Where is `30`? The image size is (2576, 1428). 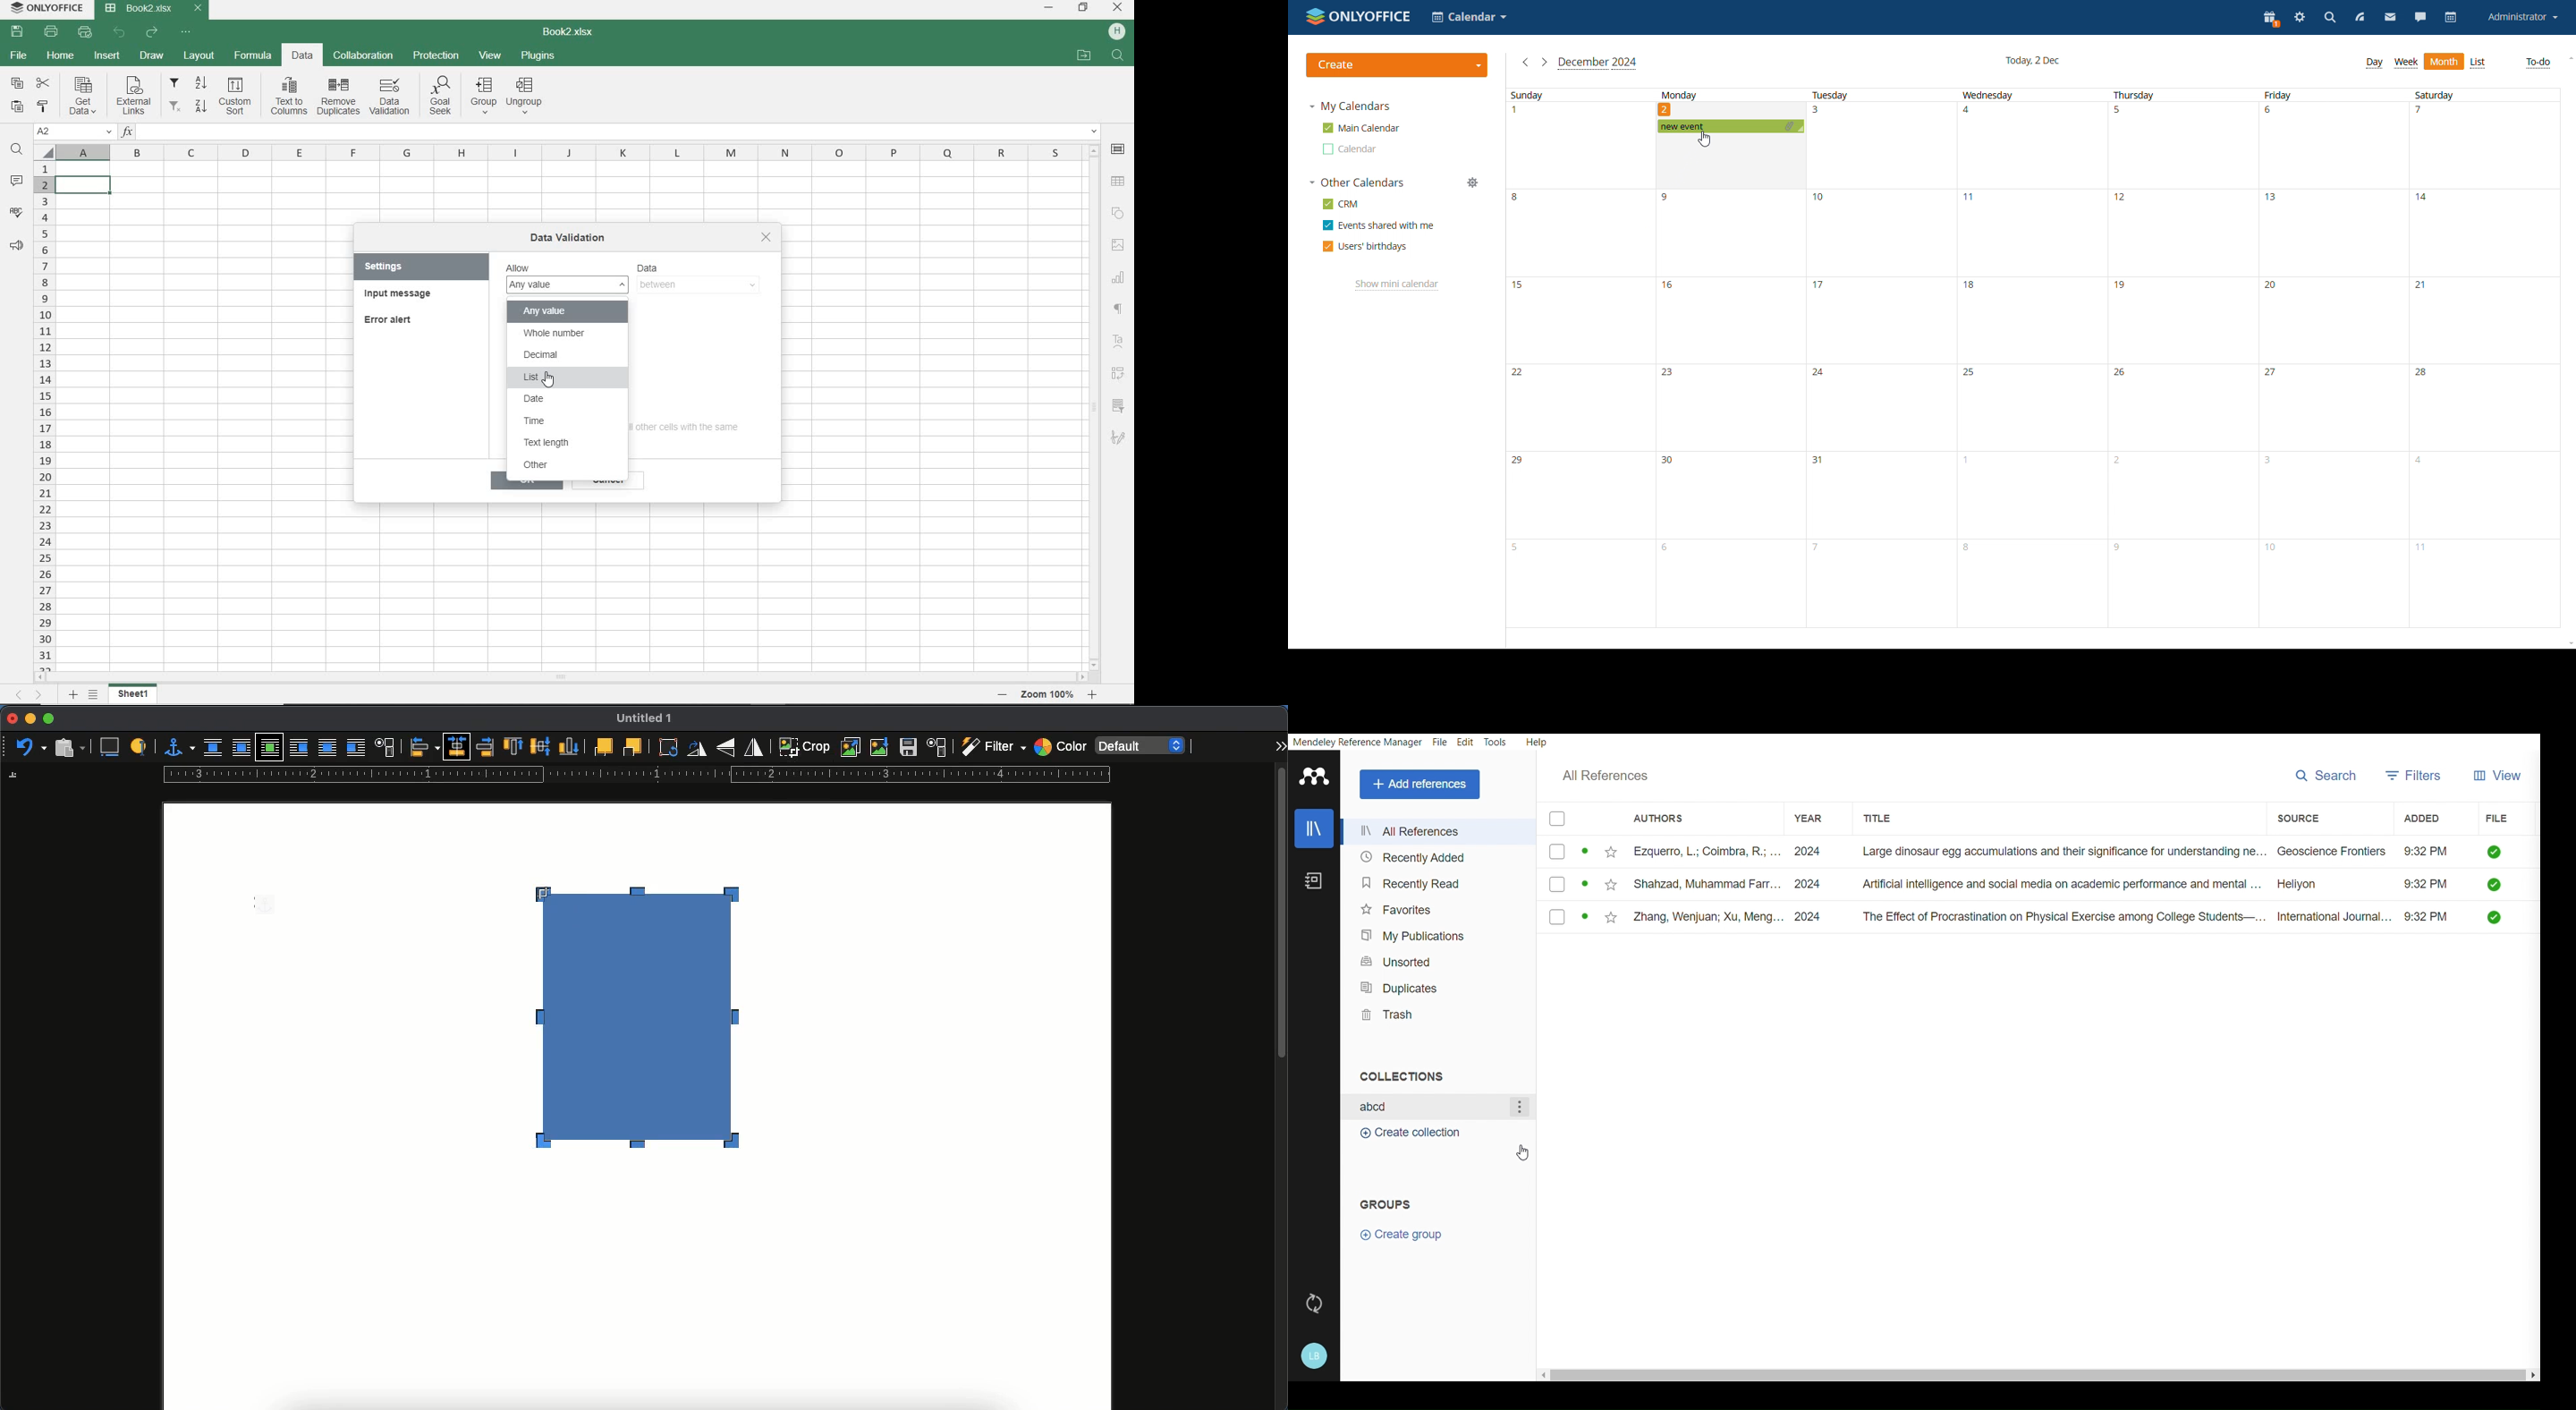 30 is located at coordinates (1669, 461).